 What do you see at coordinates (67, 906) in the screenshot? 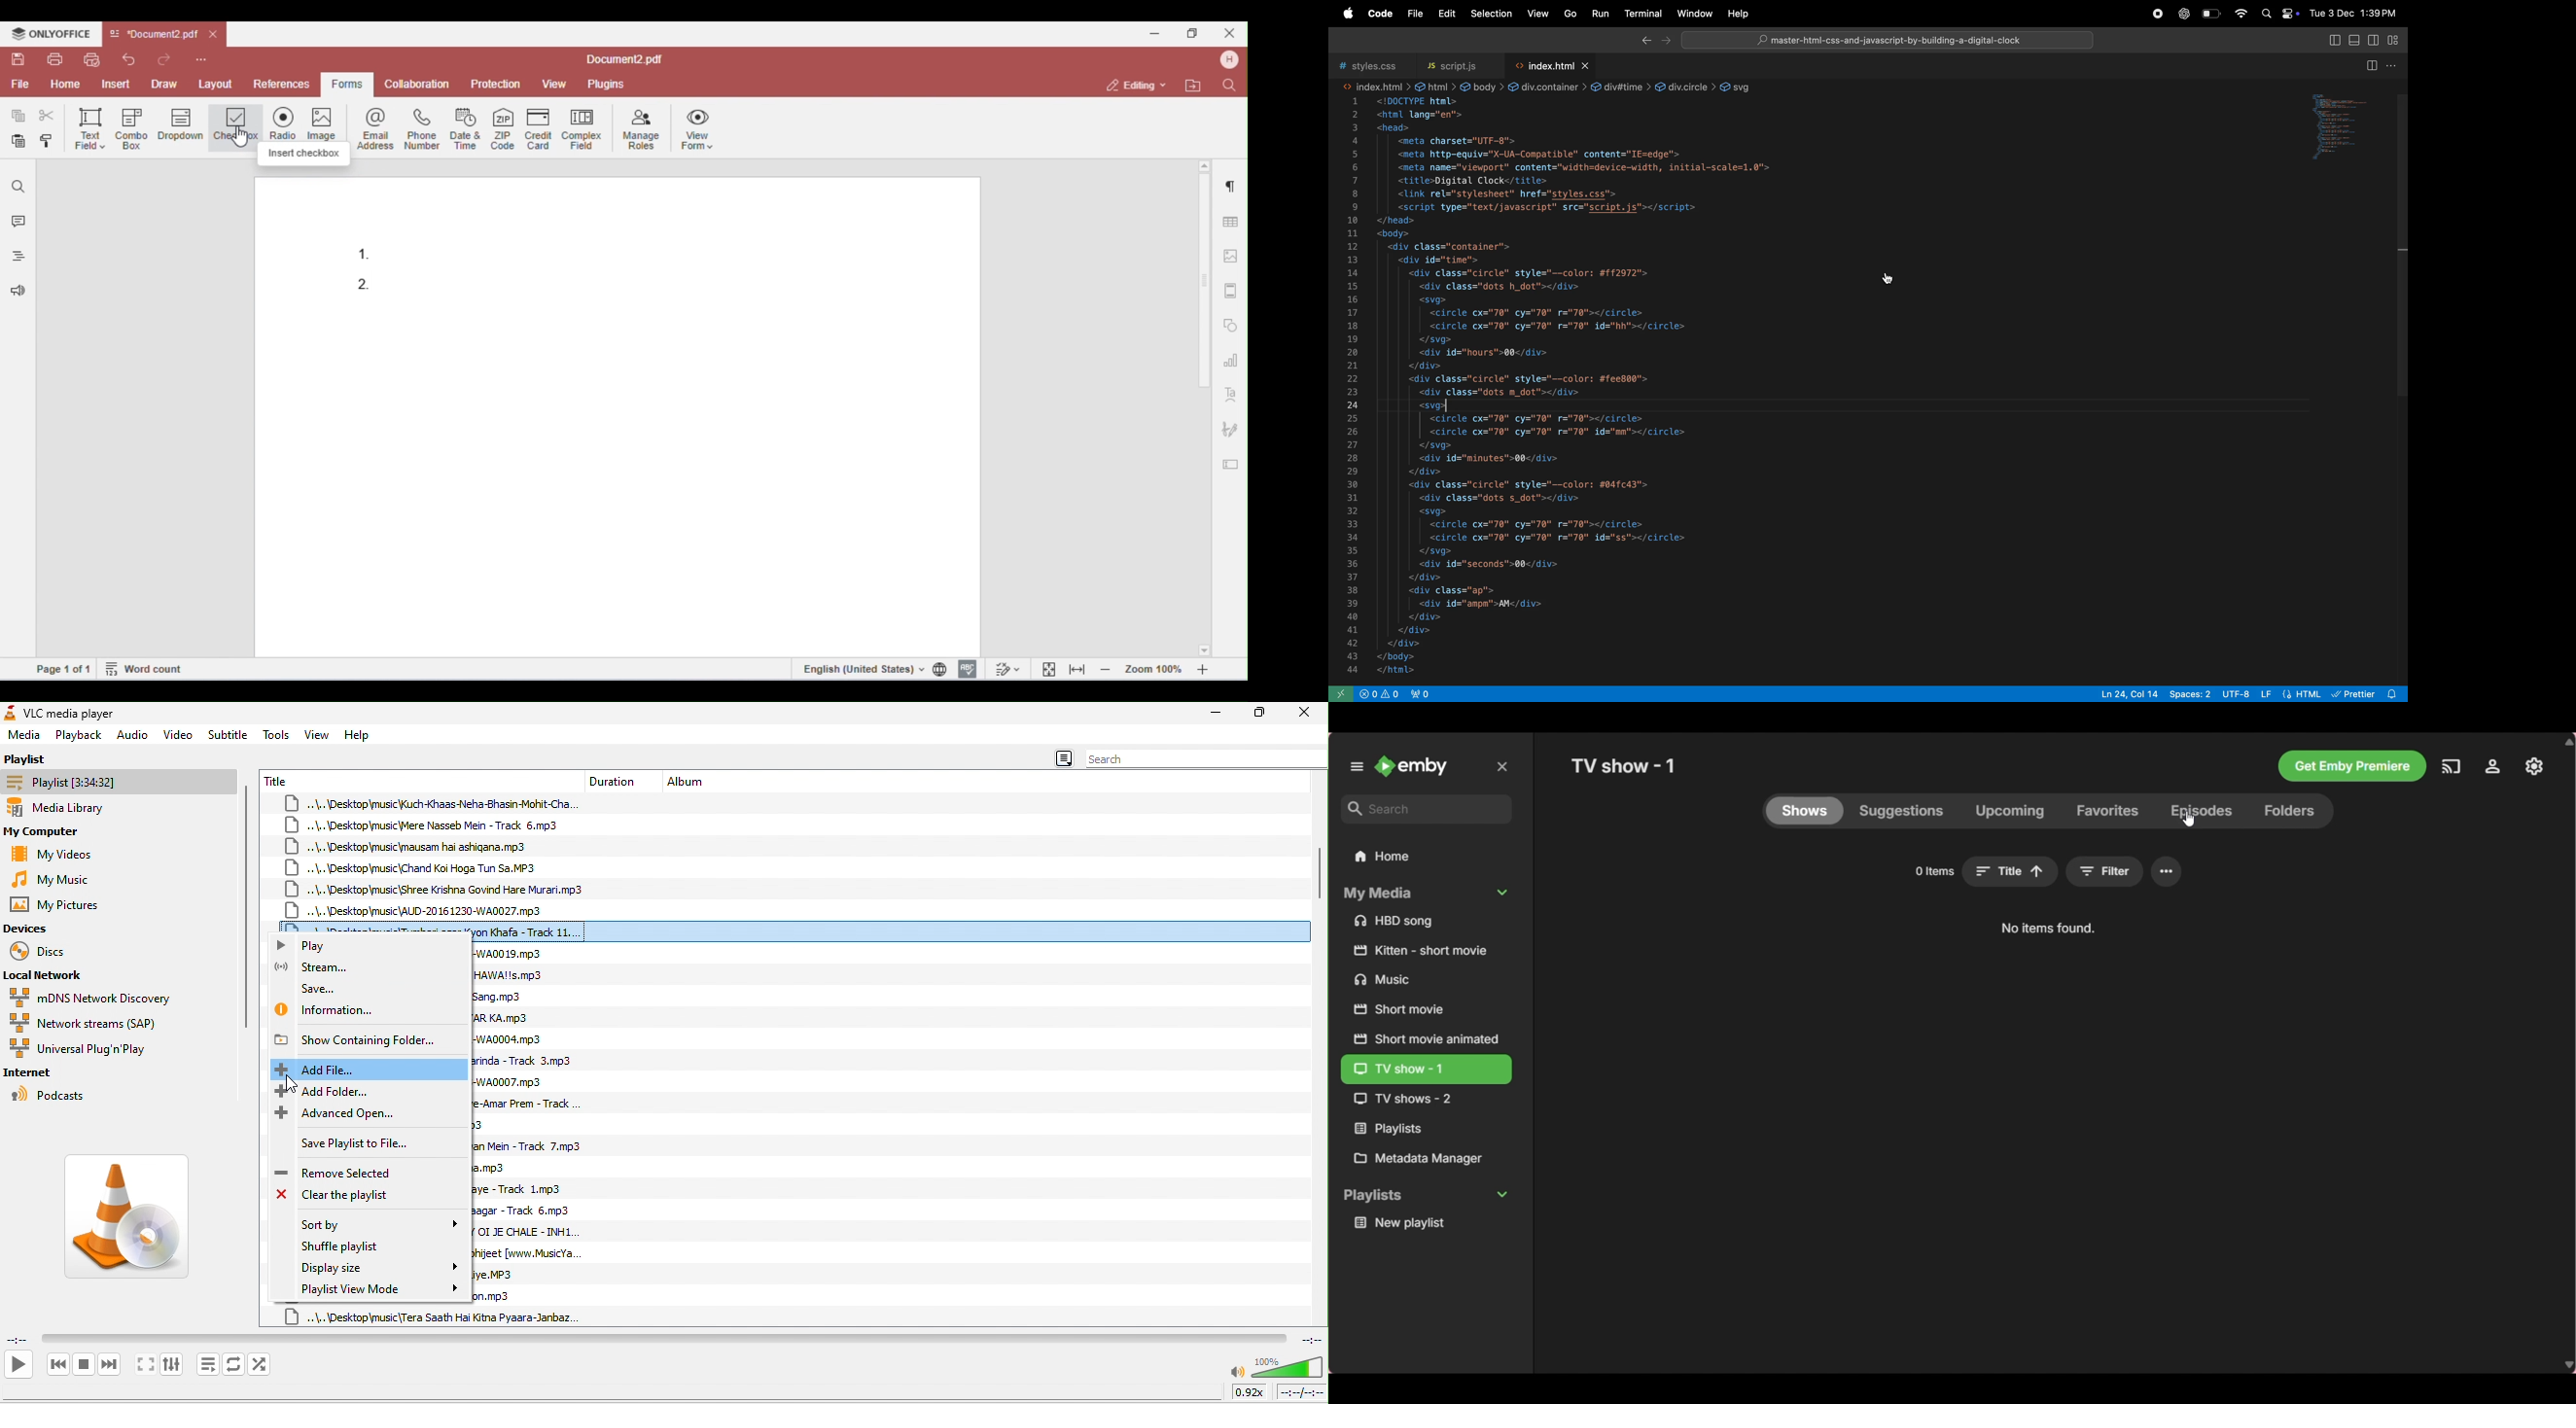
I see `my pictures` at bounding box center [67, 906].